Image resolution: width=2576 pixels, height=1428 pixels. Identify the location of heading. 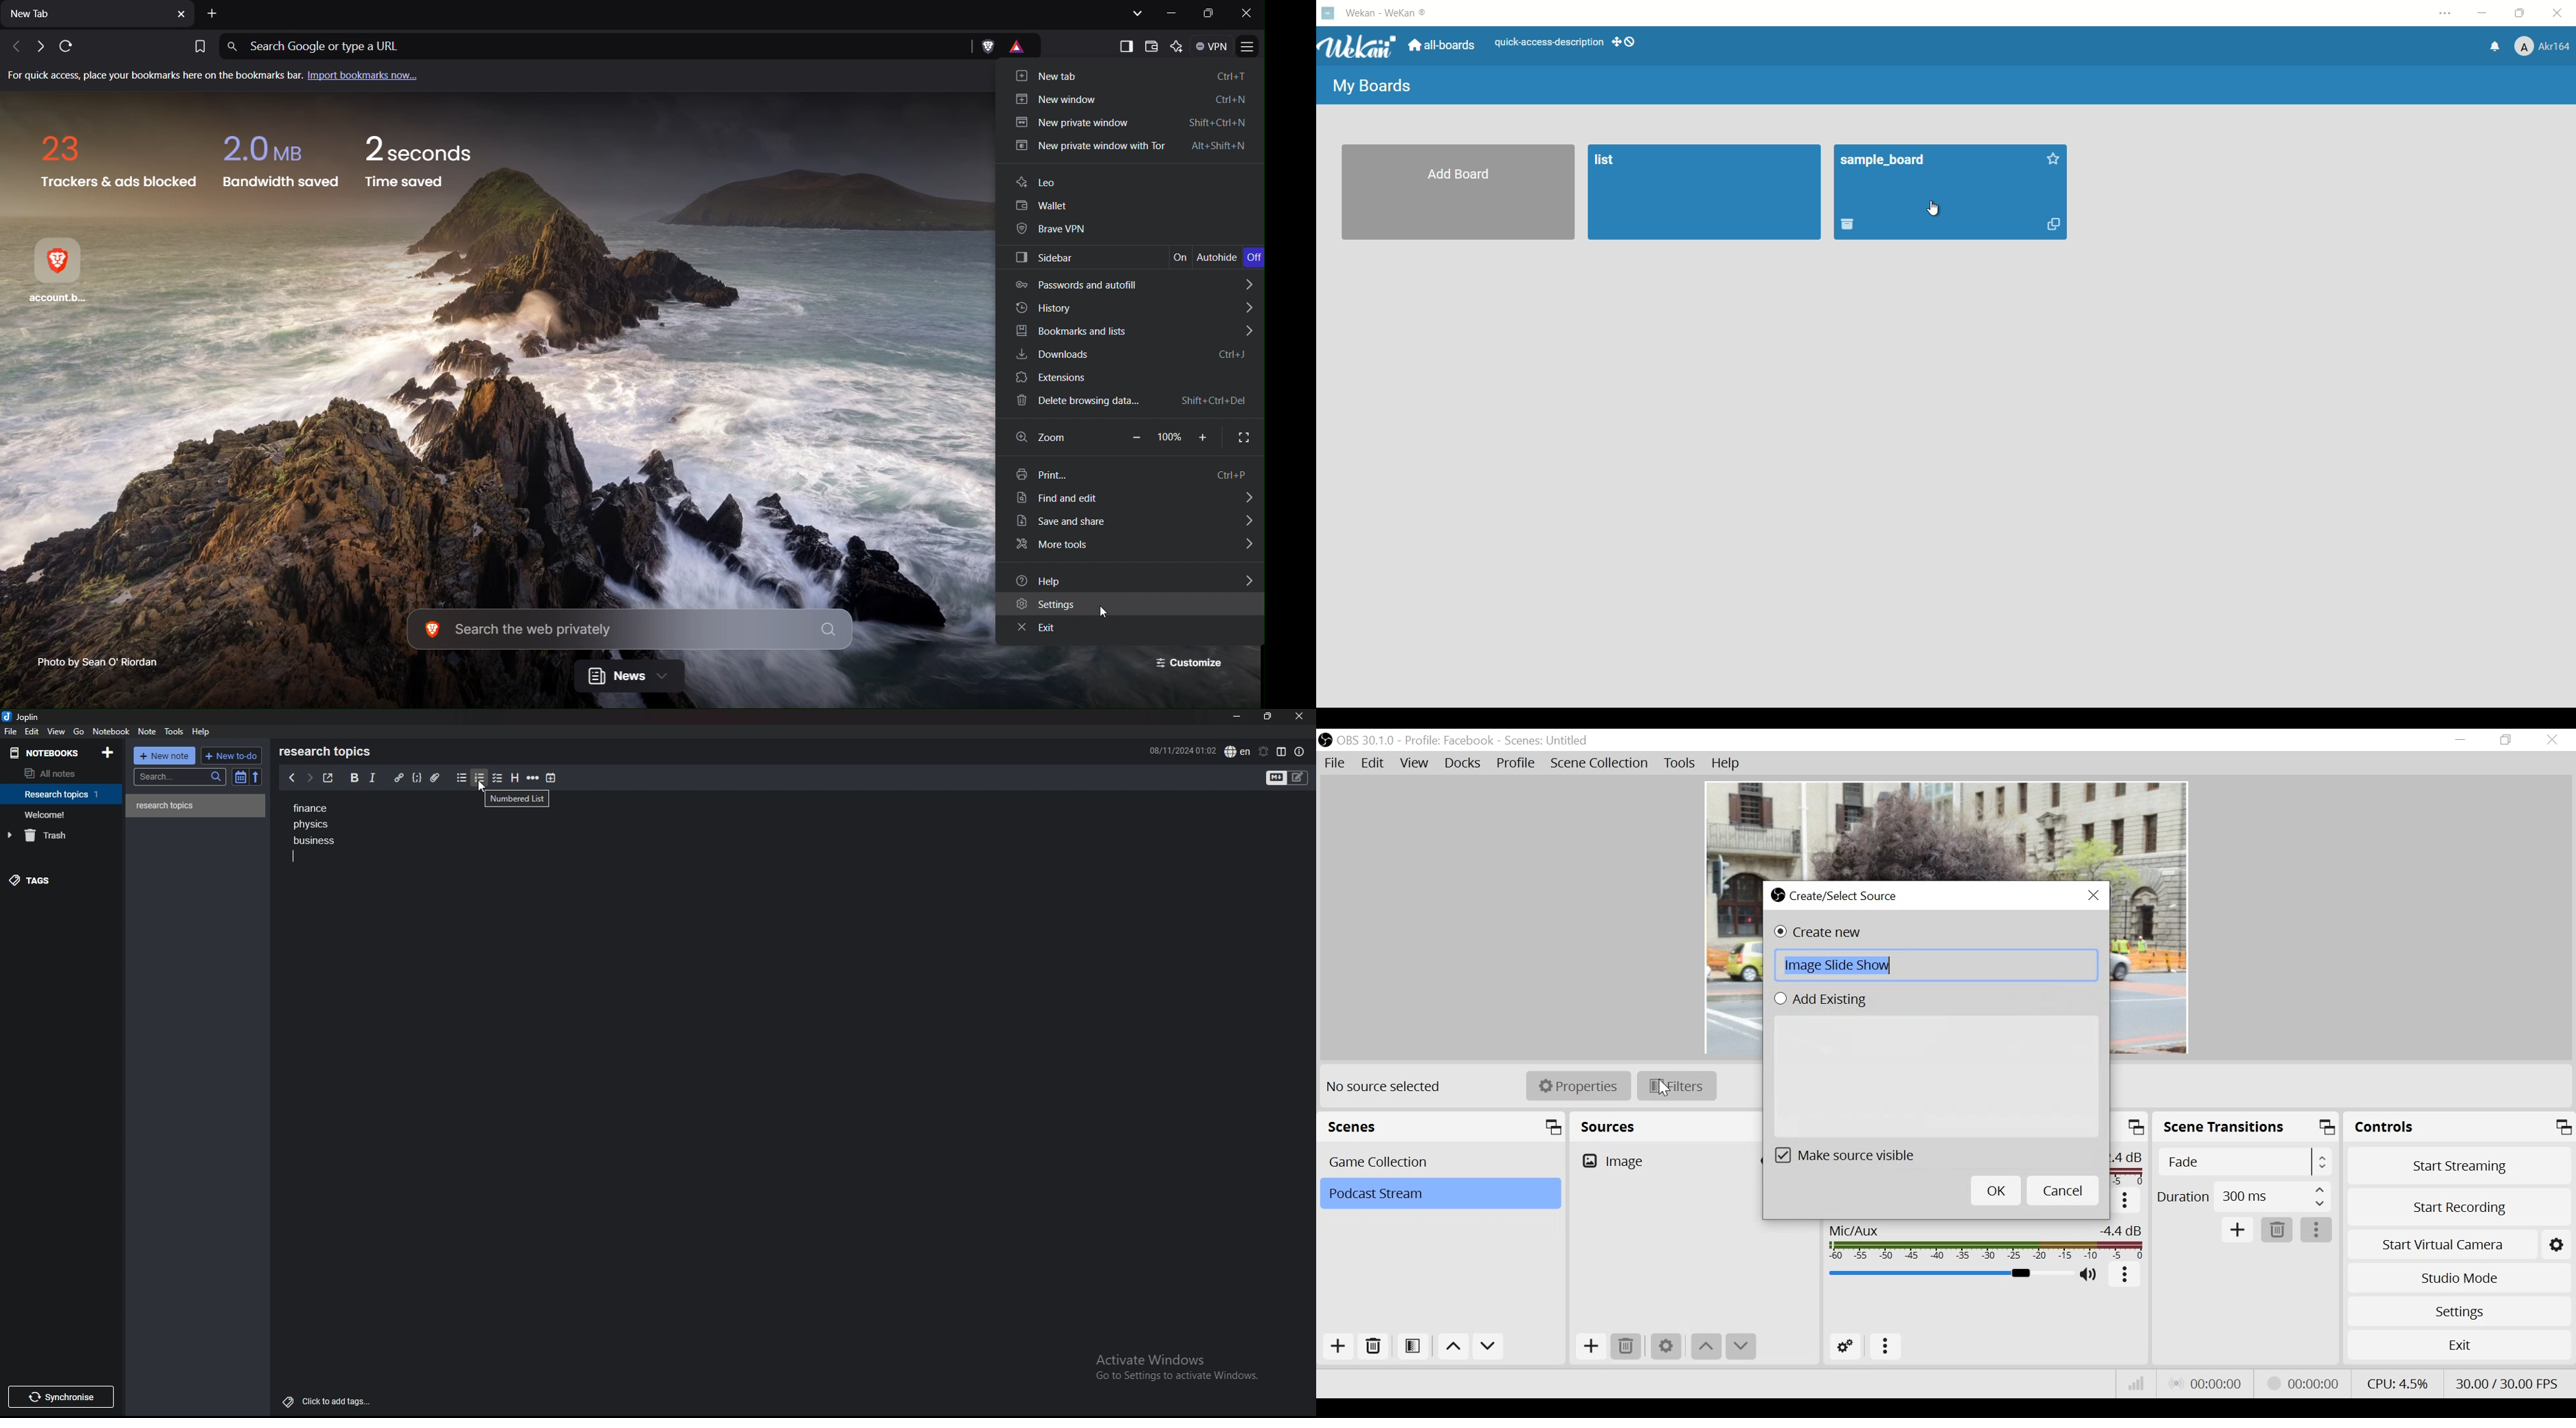
(514, 778).